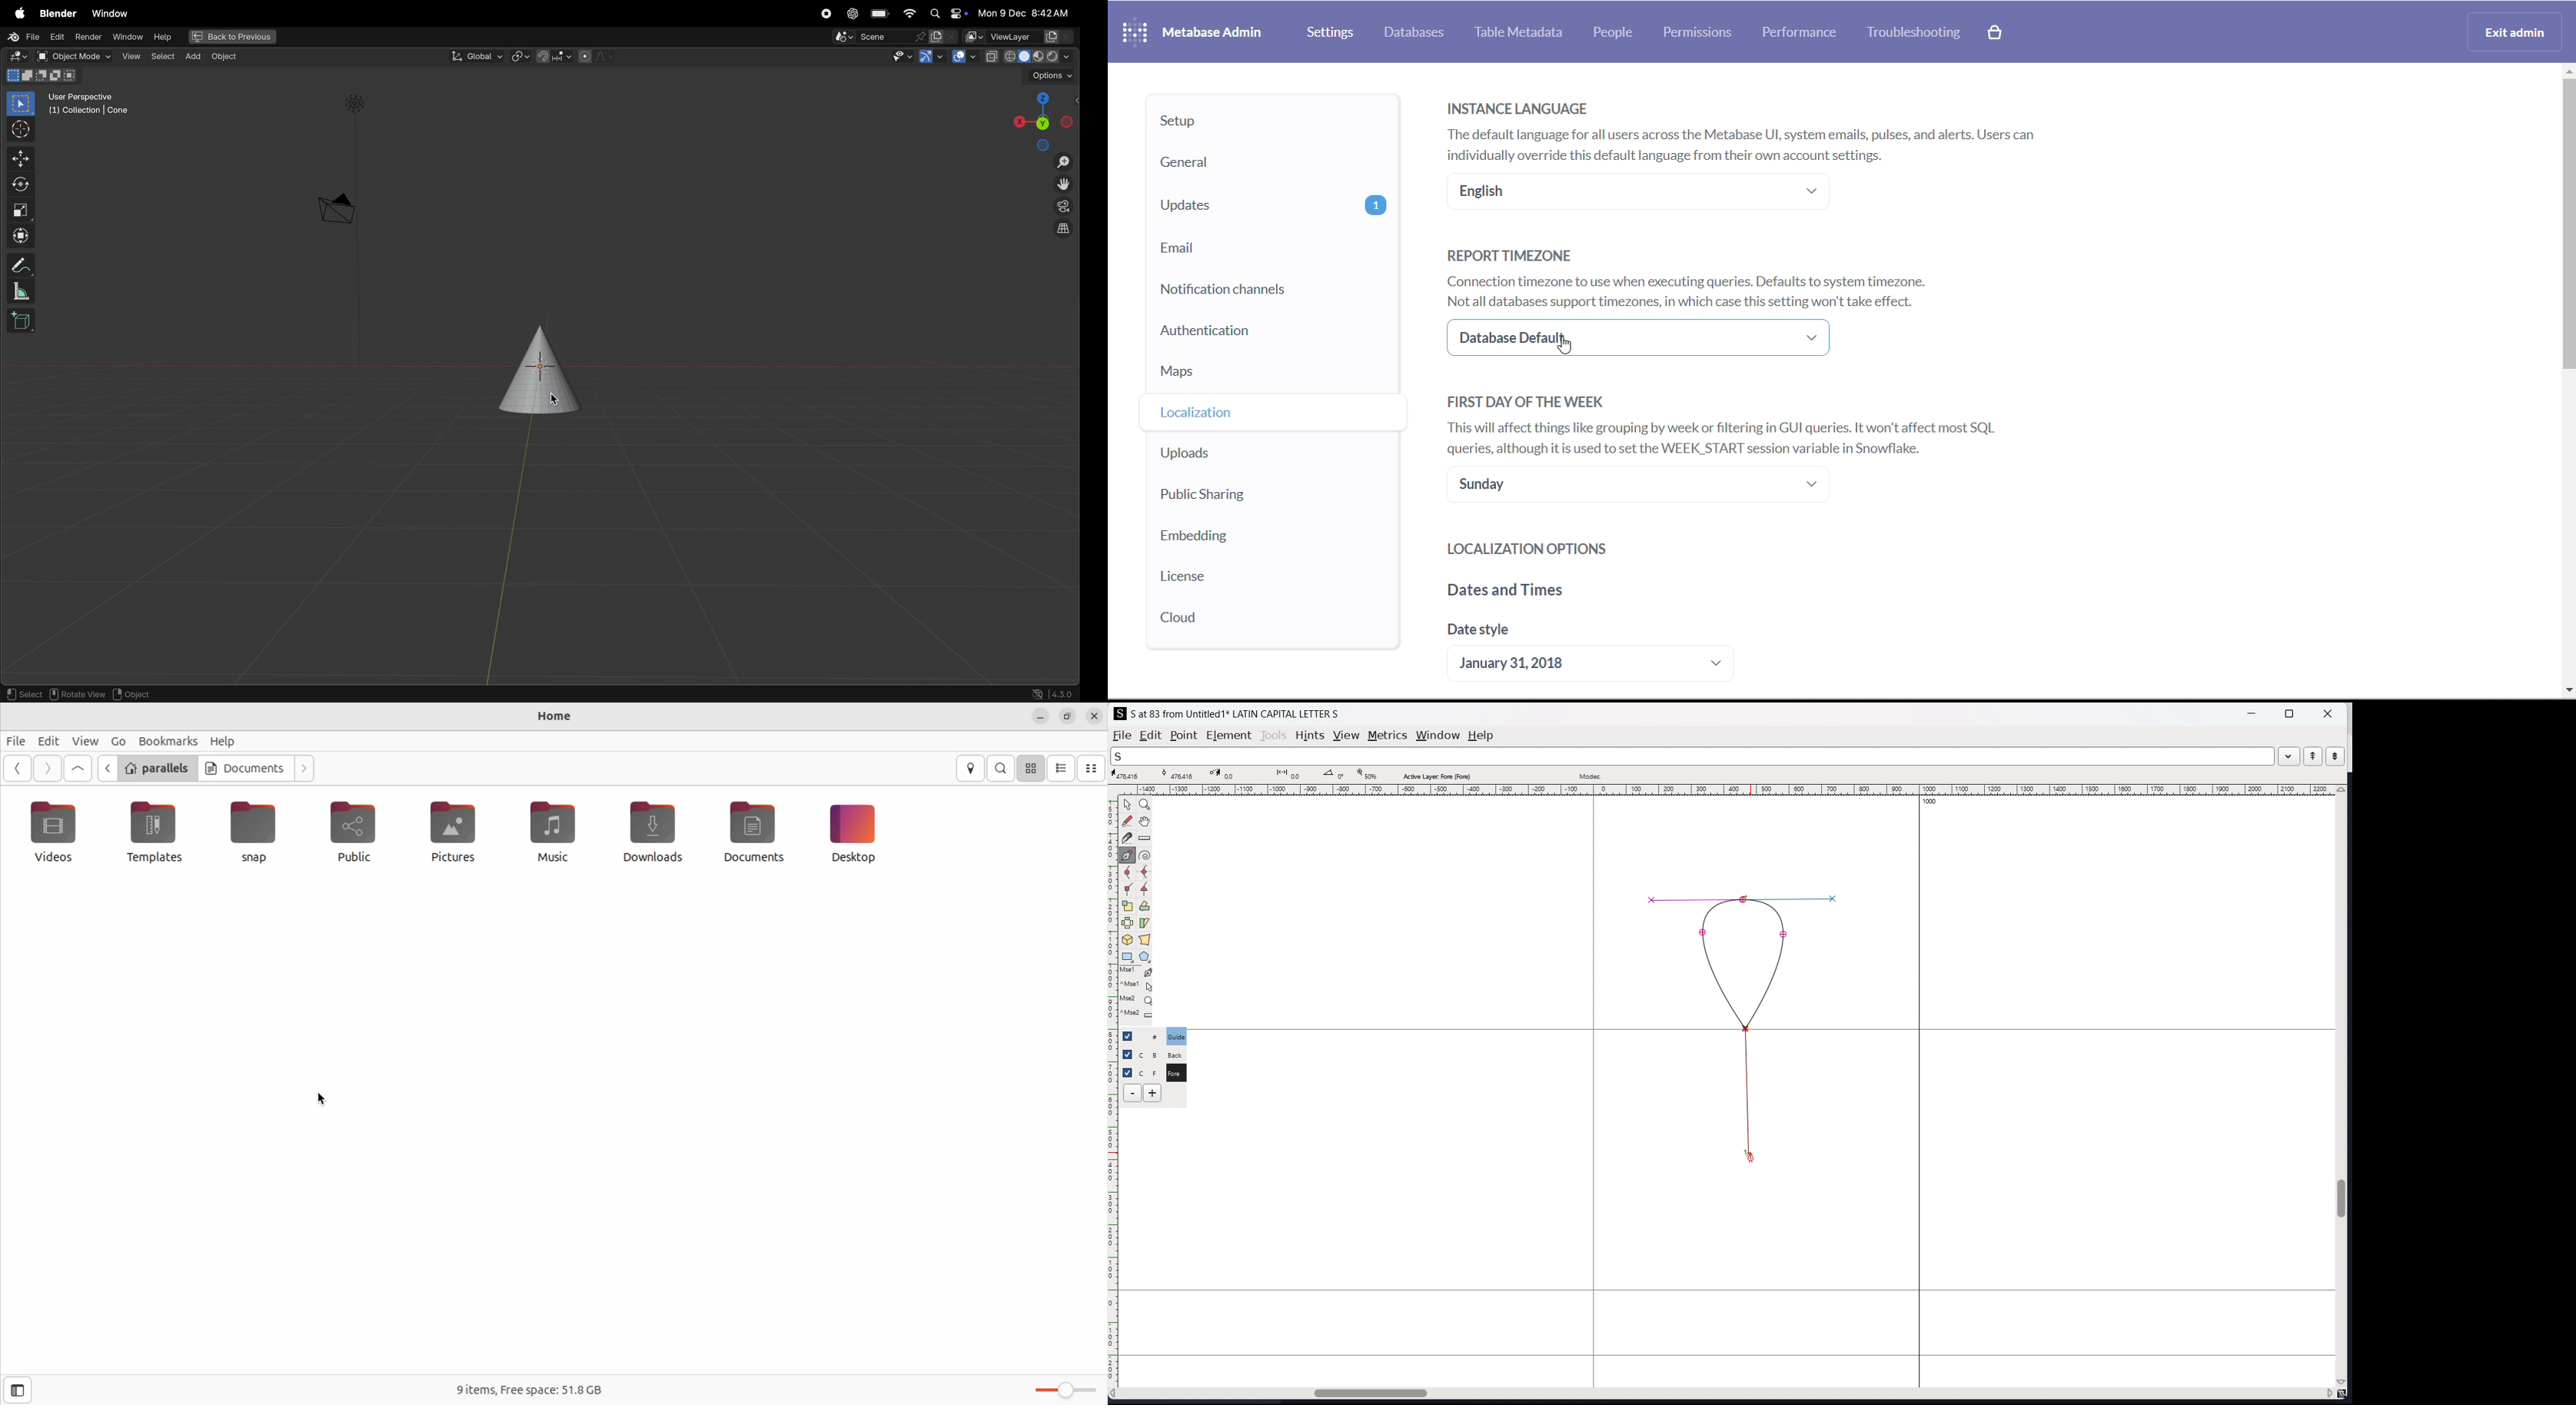 The height and width of the screenshot is (1428, 2576). Describe the element at coordinates (77, 769) in the screenshot. I see `Go up` at that location.